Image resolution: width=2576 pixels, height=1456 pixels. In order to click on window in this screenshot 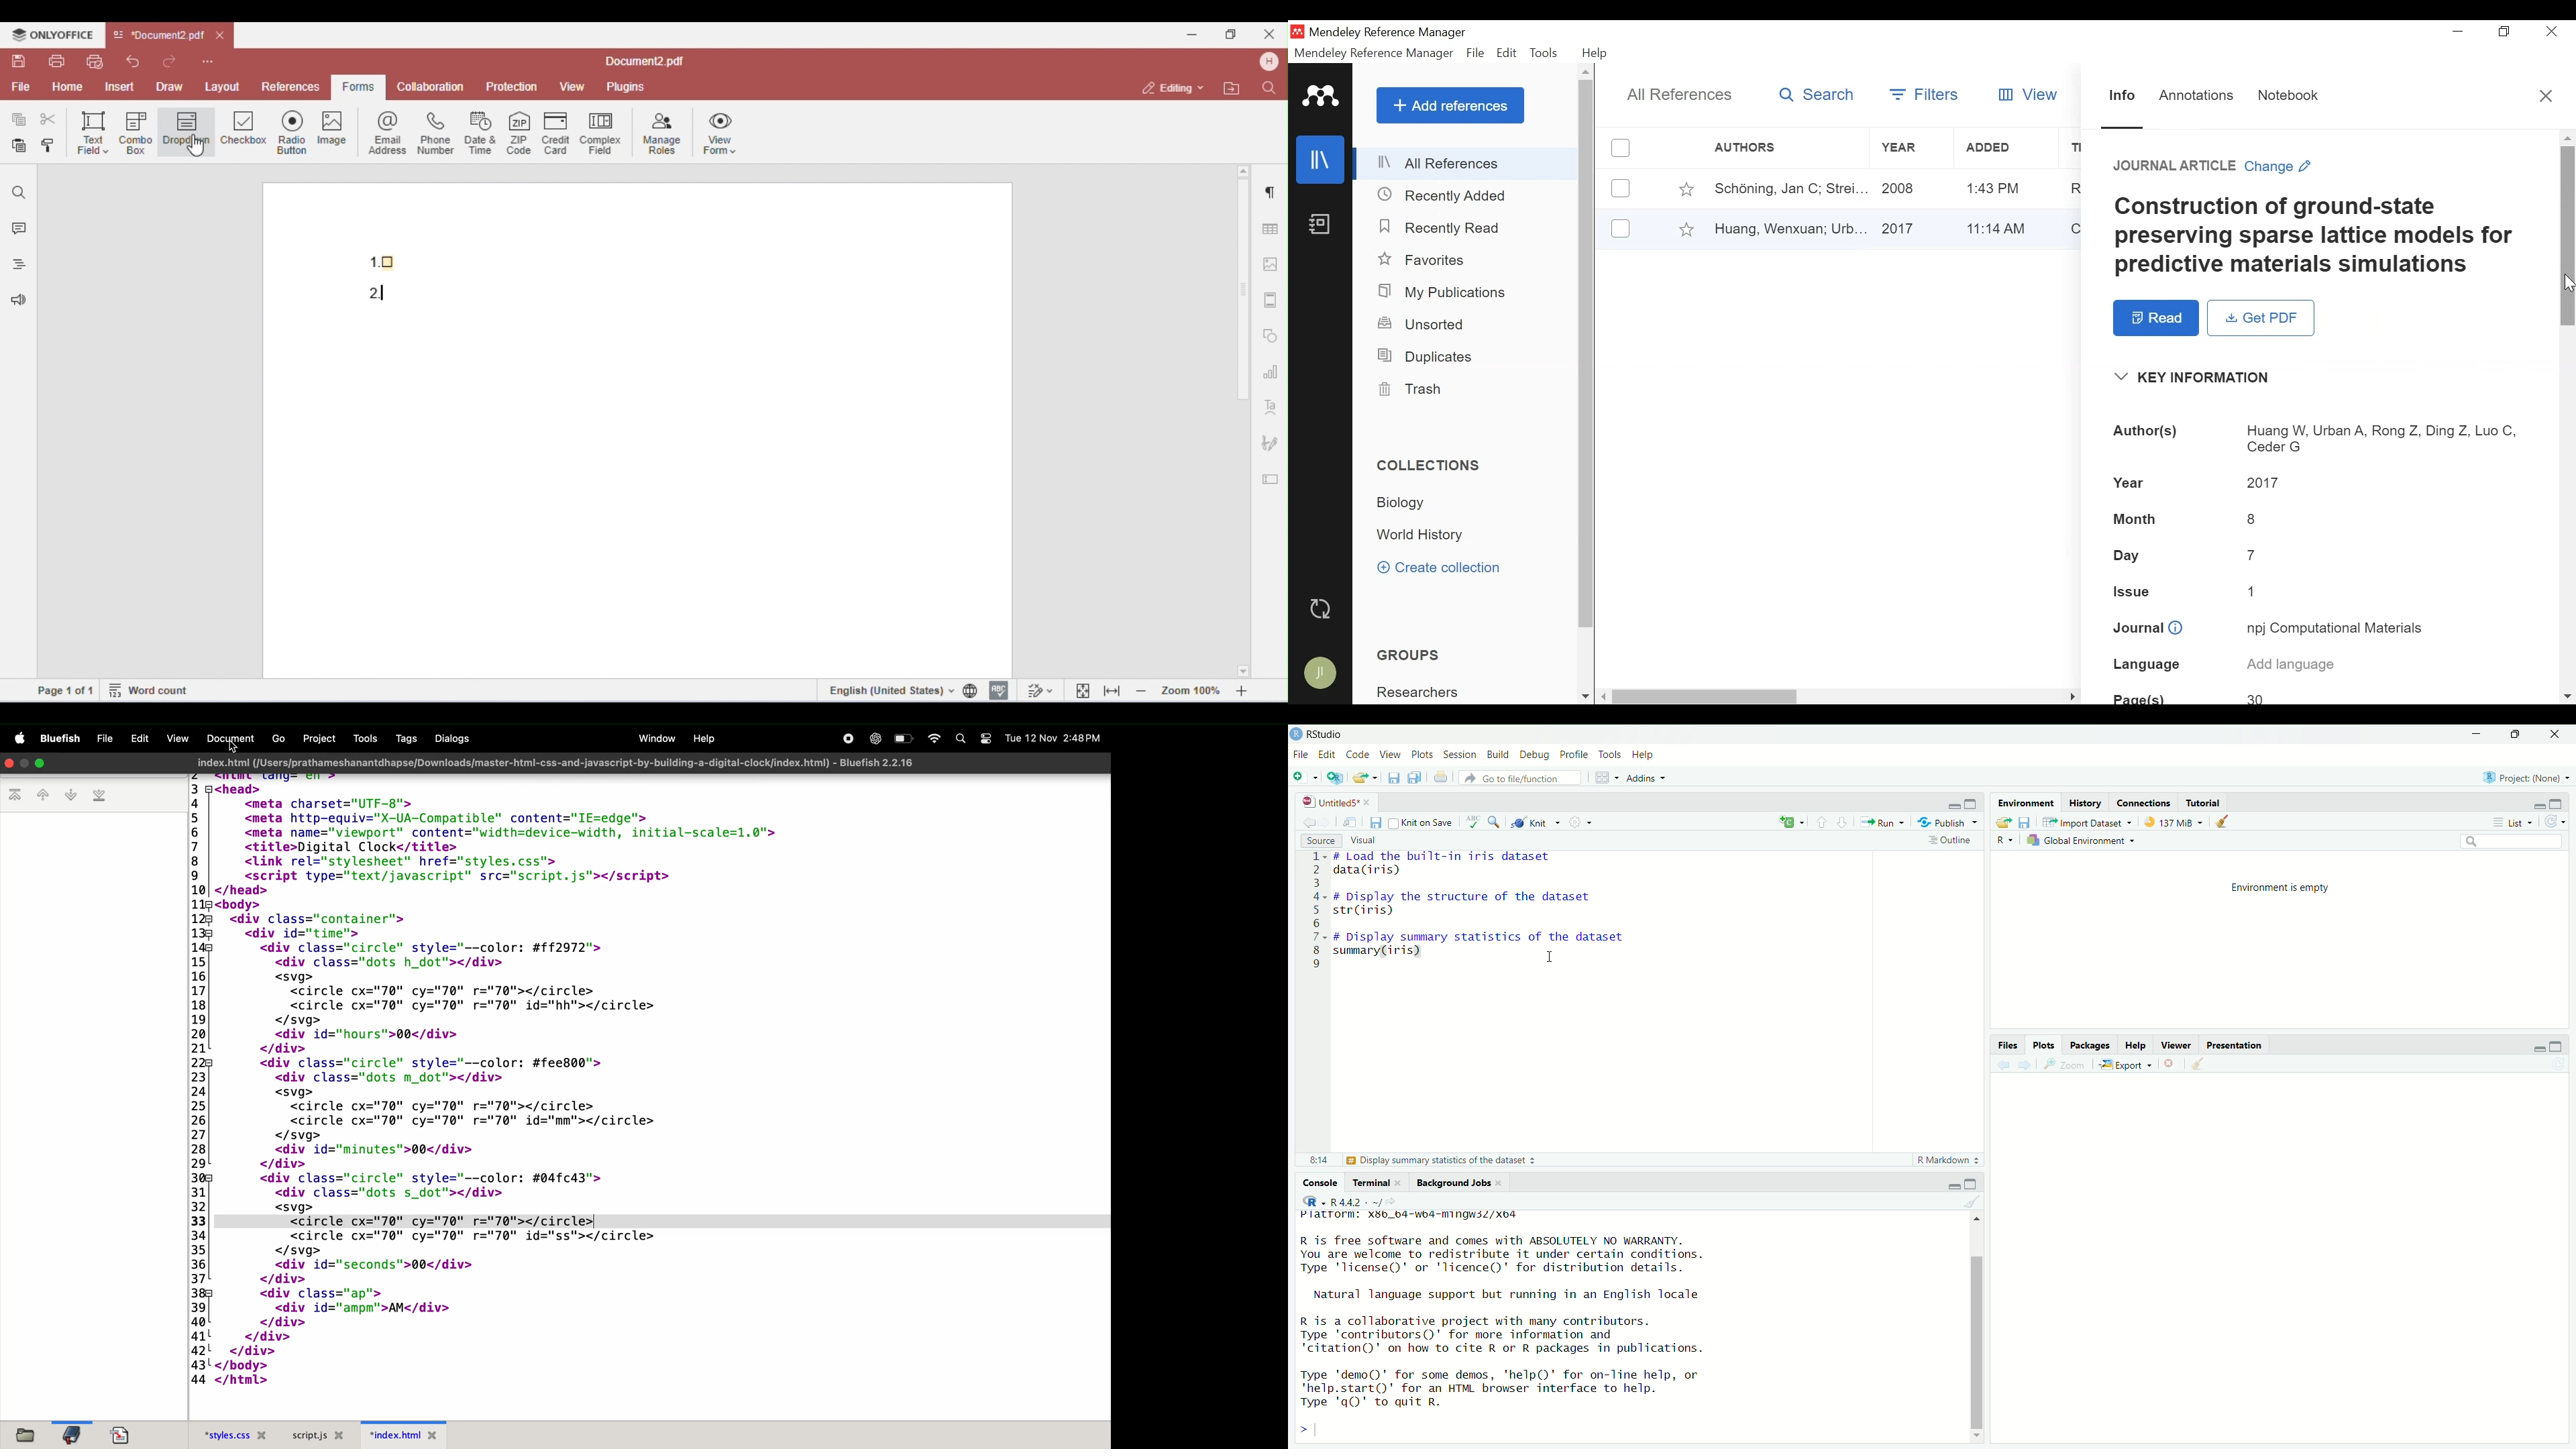, I will do `click(654, 739)`.